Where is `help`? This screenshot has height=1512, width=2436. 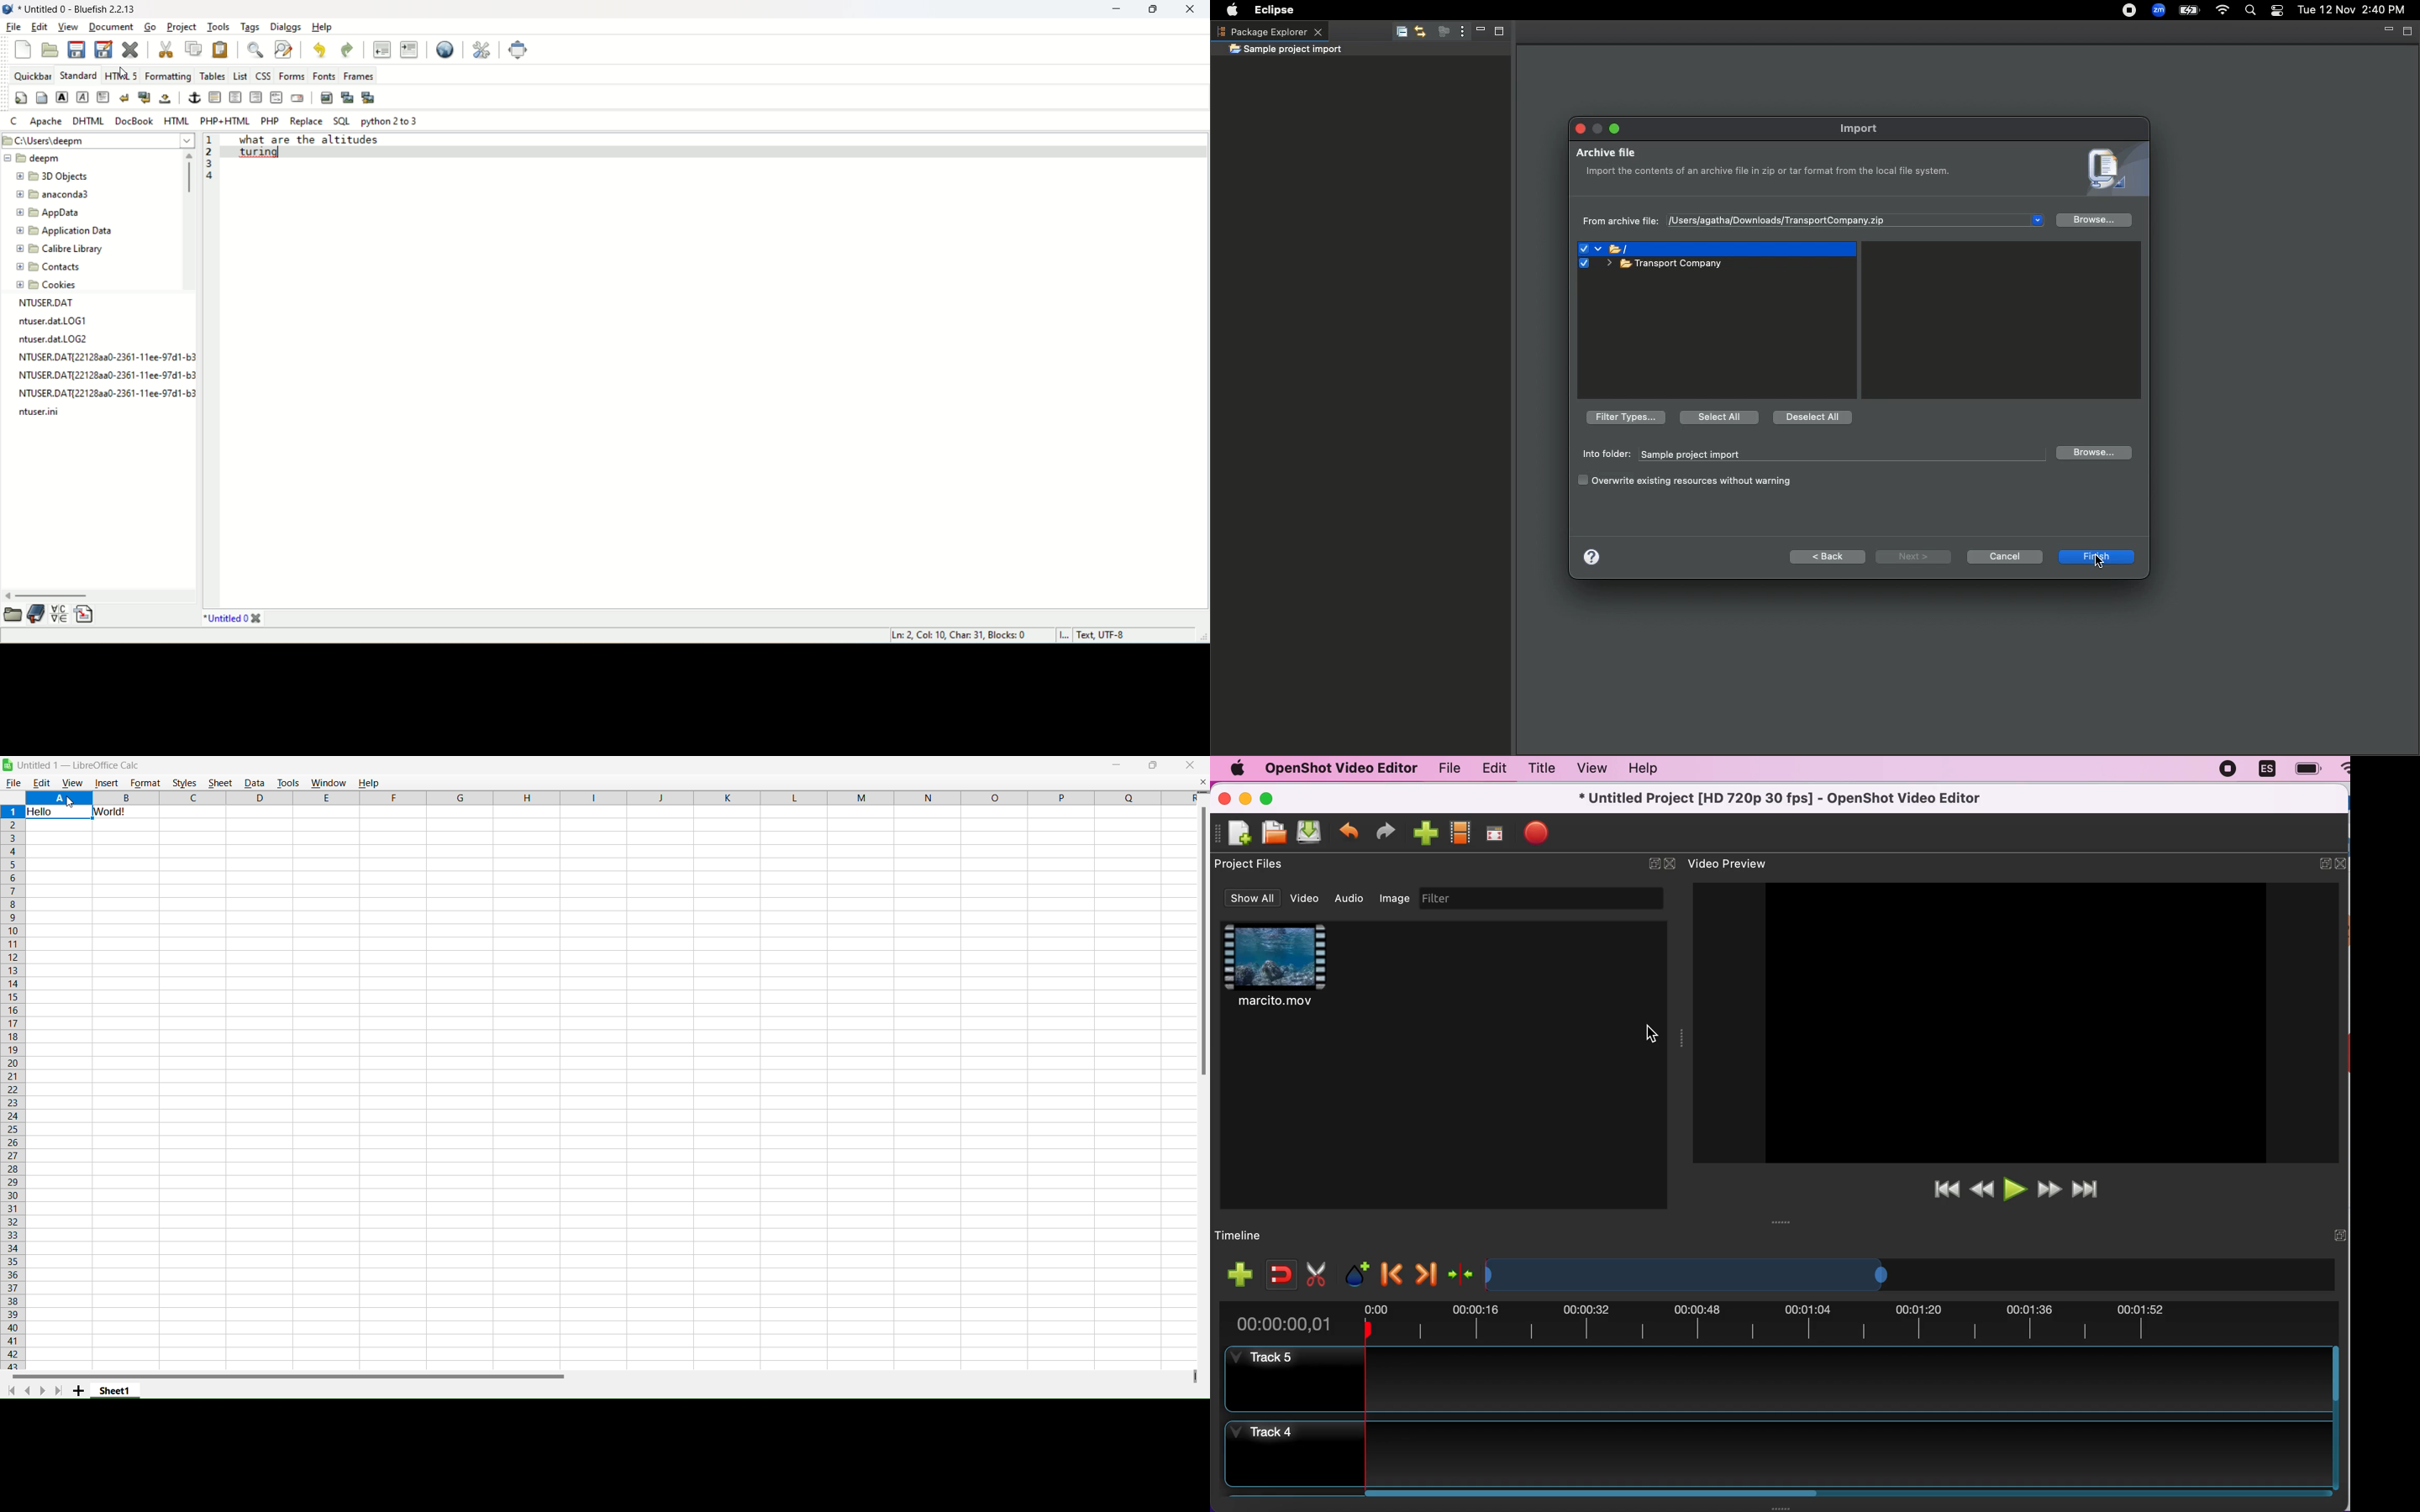
help is located at coordinates (325, 26).